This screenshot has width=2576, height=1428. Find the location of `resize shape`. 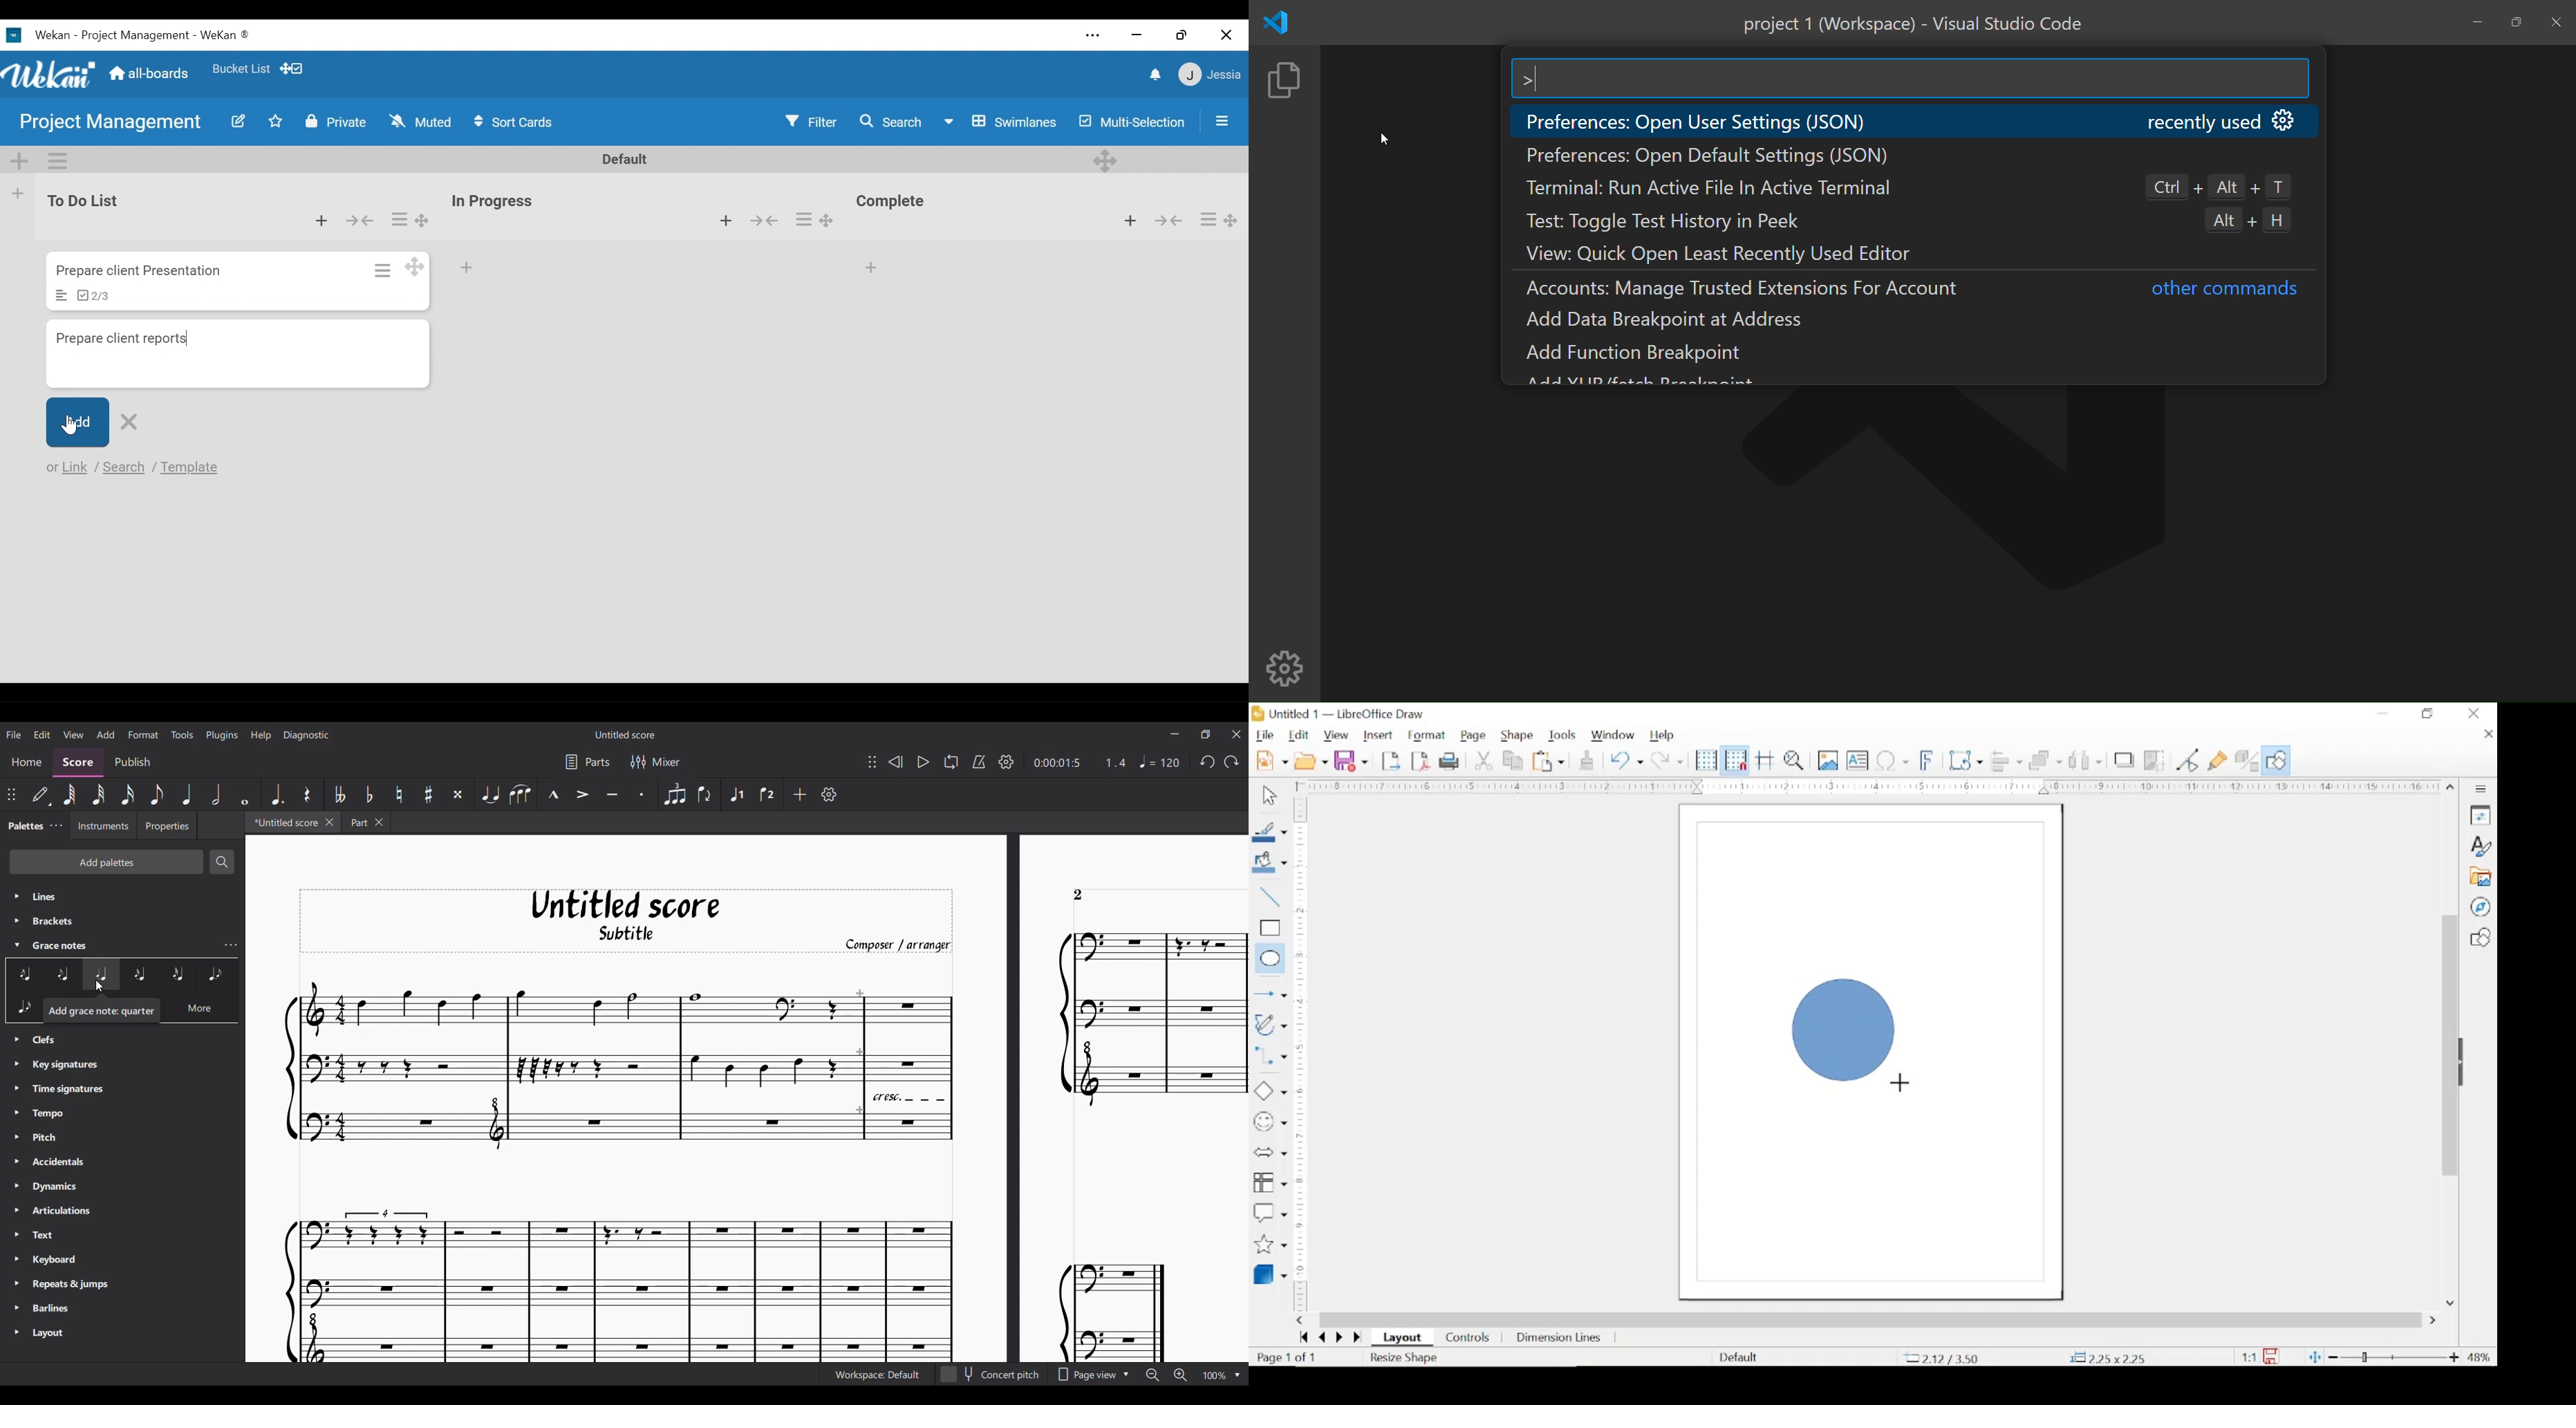

resize shape is located at coordinates (1405, 1359).